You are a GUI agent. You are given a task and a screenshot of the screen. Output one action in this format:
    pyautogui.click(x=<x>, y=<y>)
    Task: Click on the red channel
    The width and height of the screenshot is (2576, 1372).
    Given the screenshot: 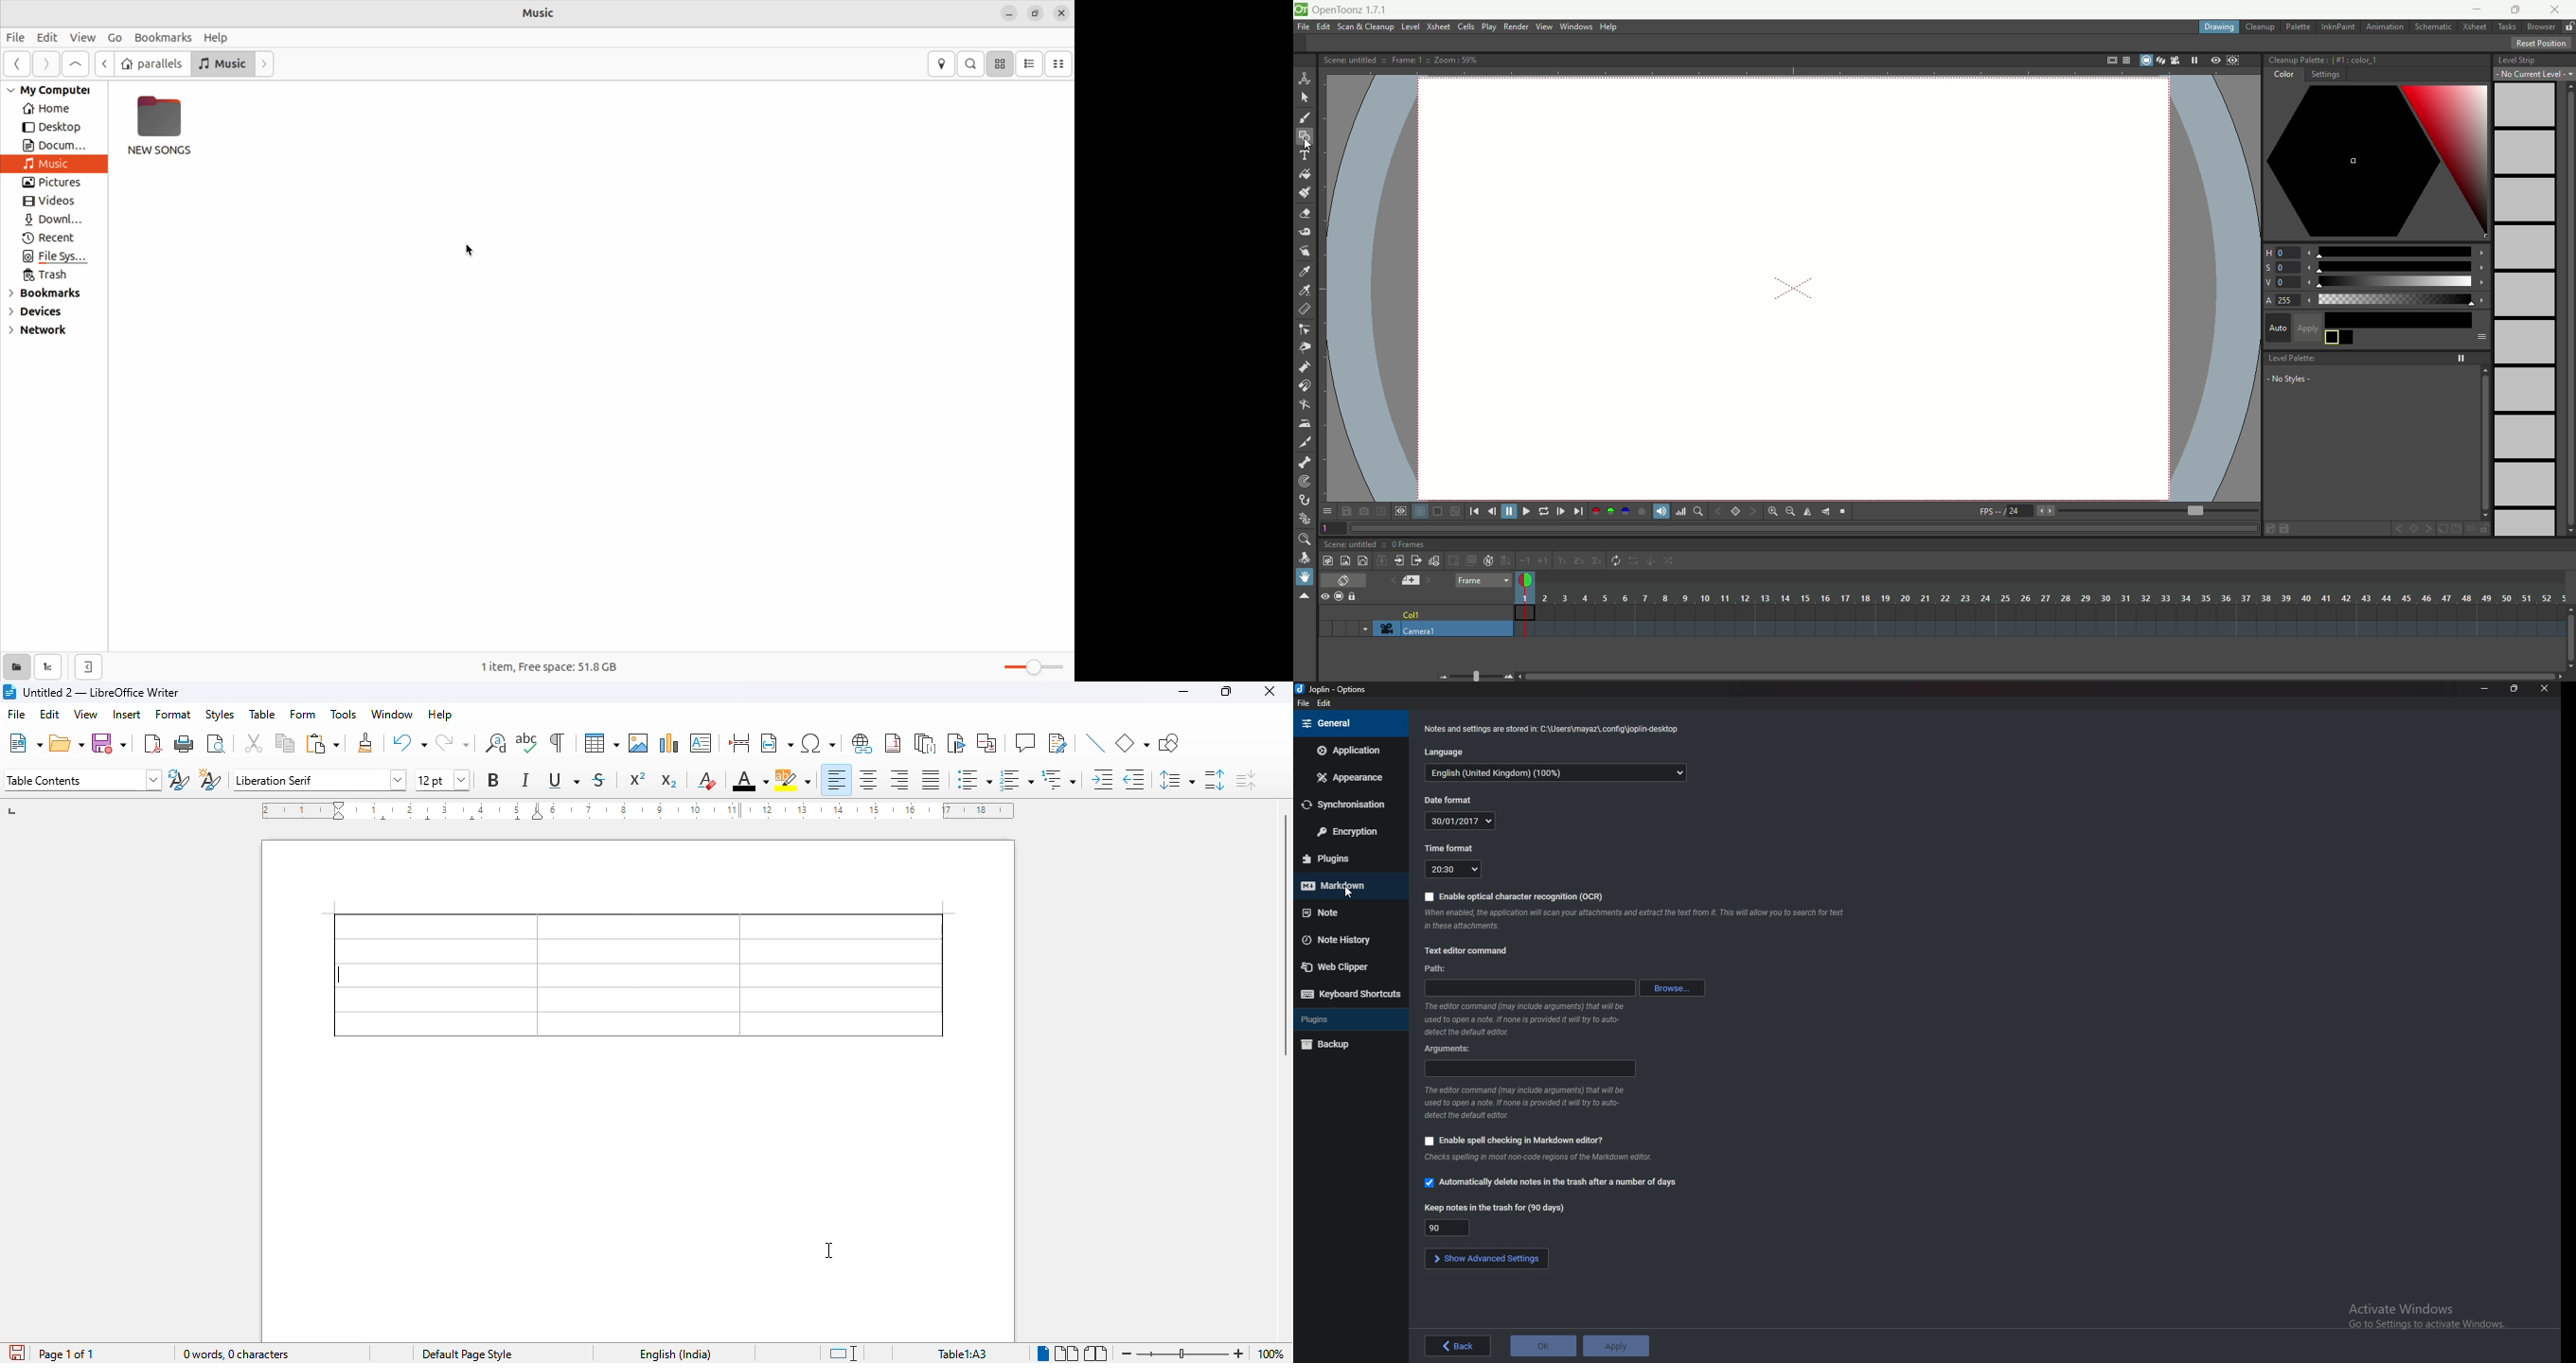 What is the action you would take?
    pyautogui.click(x=1596, y=510)
    